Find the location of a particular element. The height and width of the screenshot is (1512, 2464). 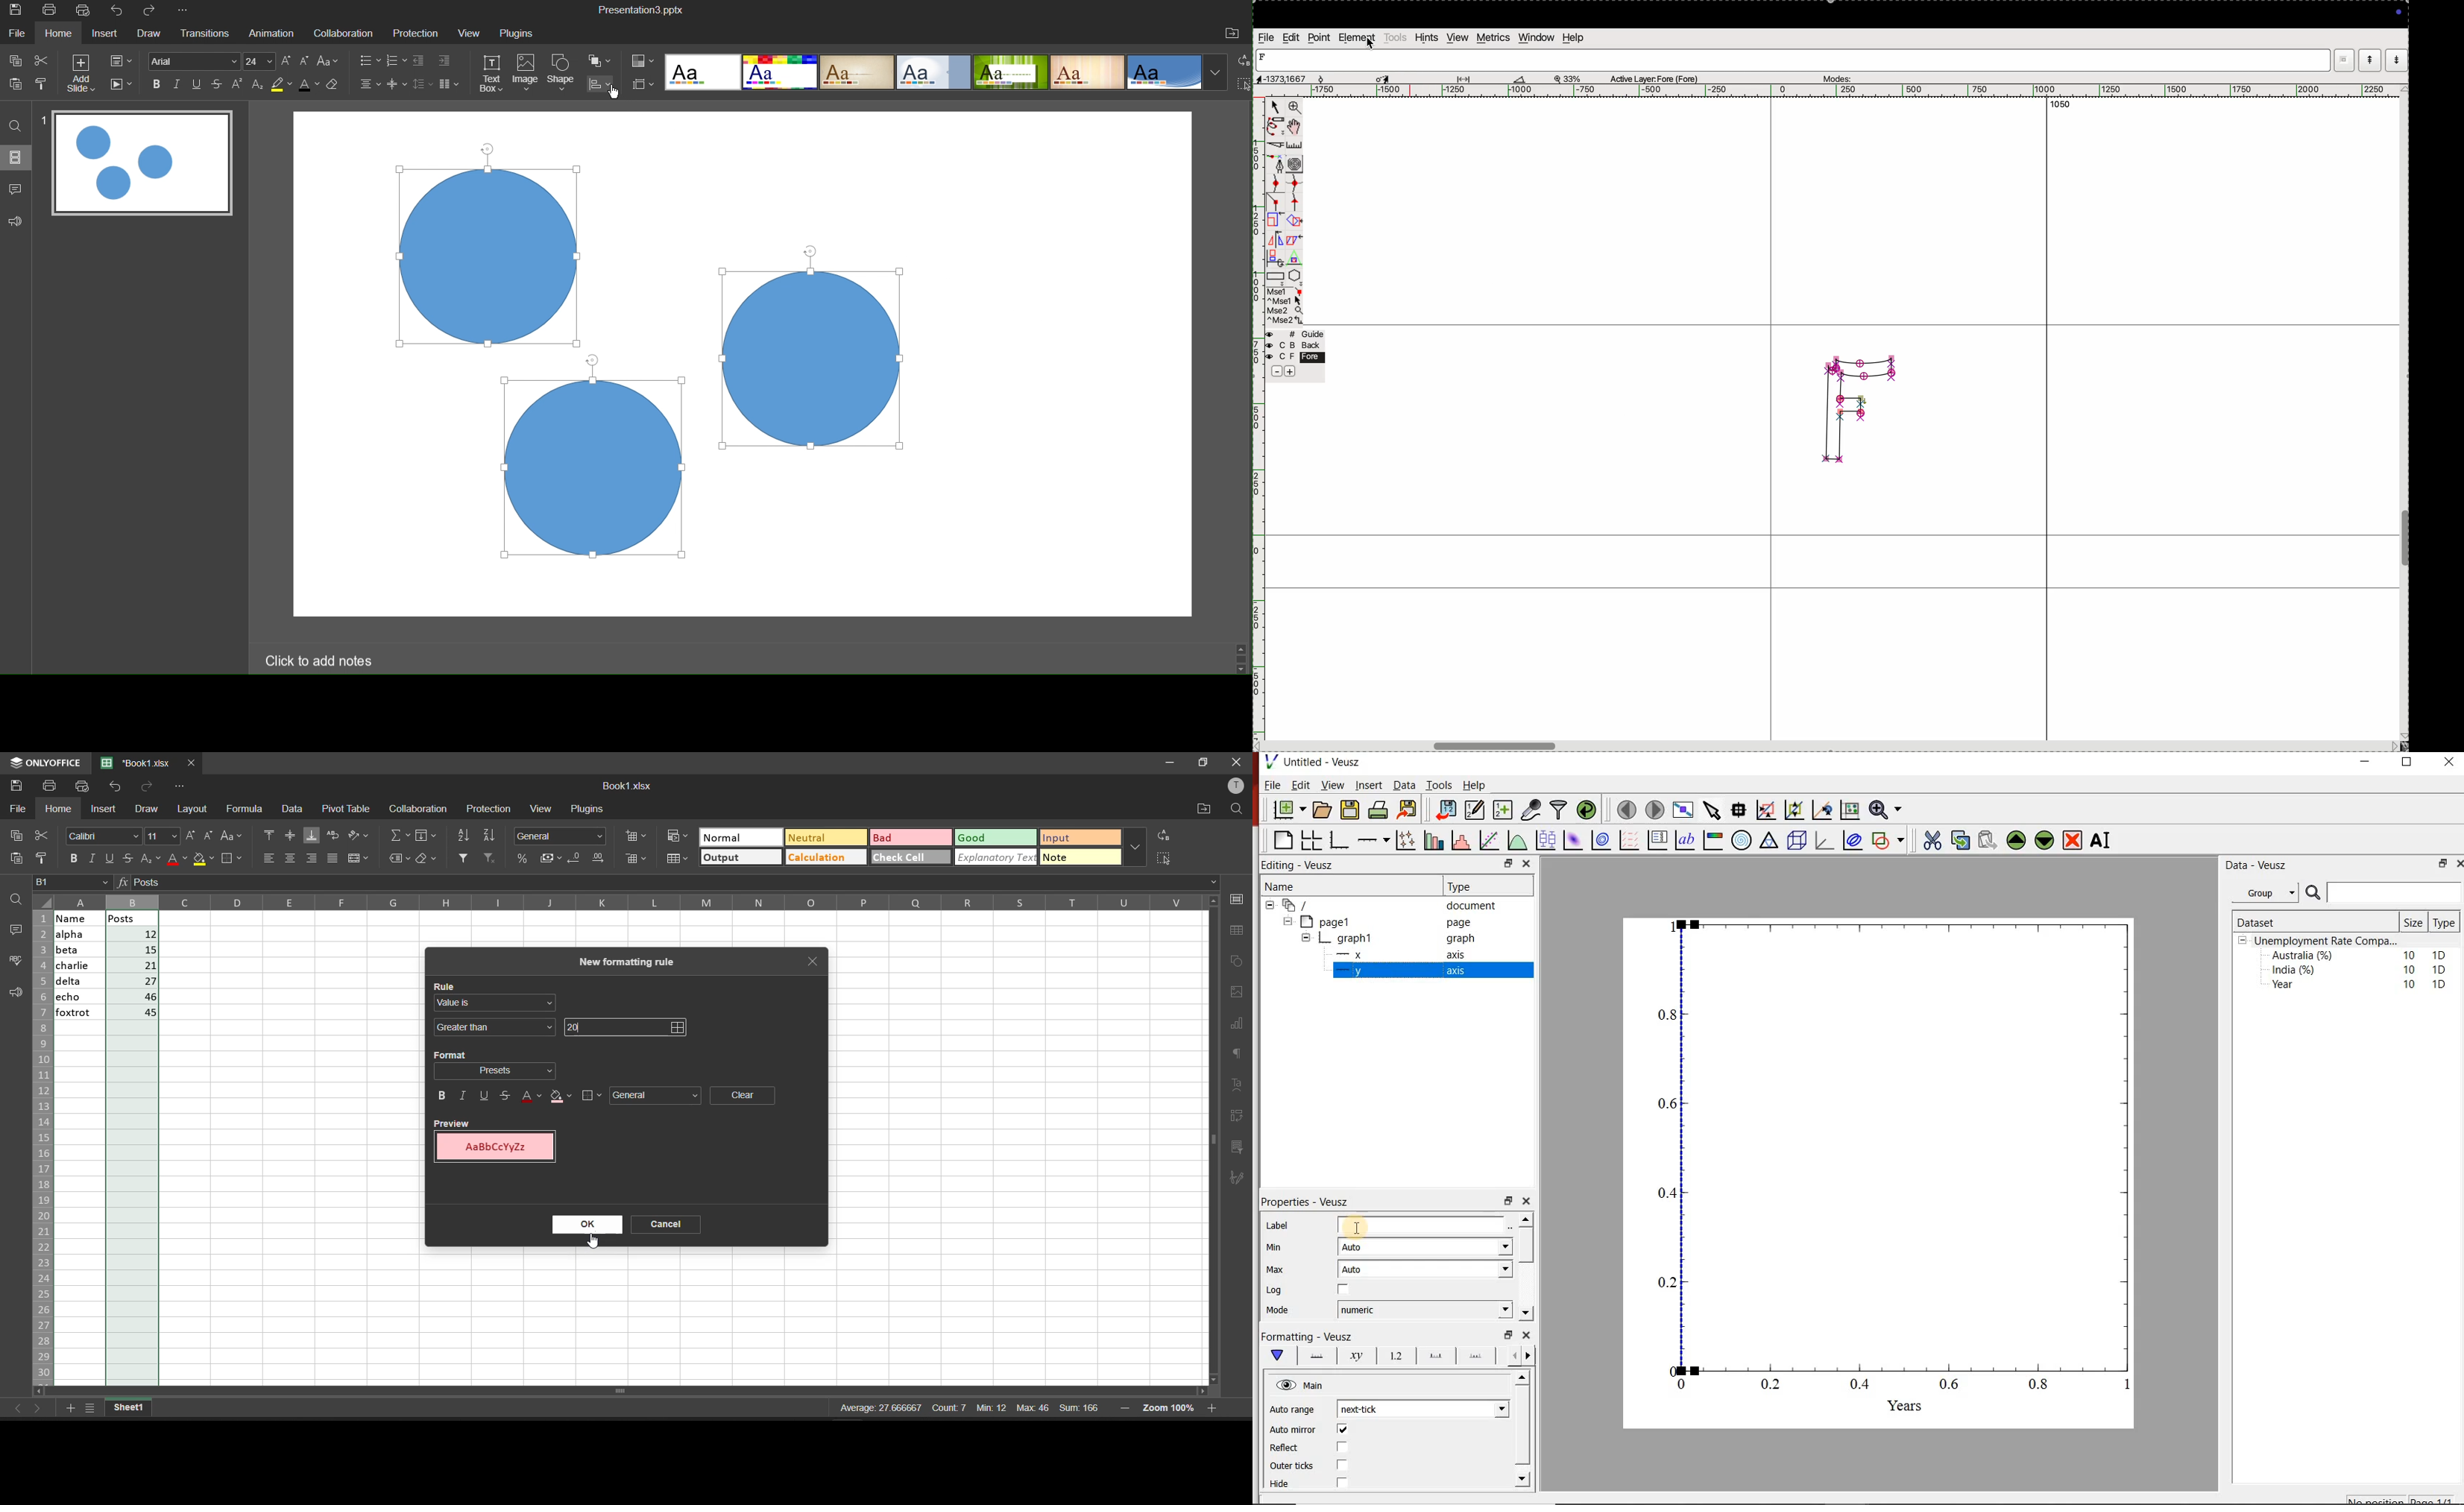

Alignment is located at coordinates (369, 85).